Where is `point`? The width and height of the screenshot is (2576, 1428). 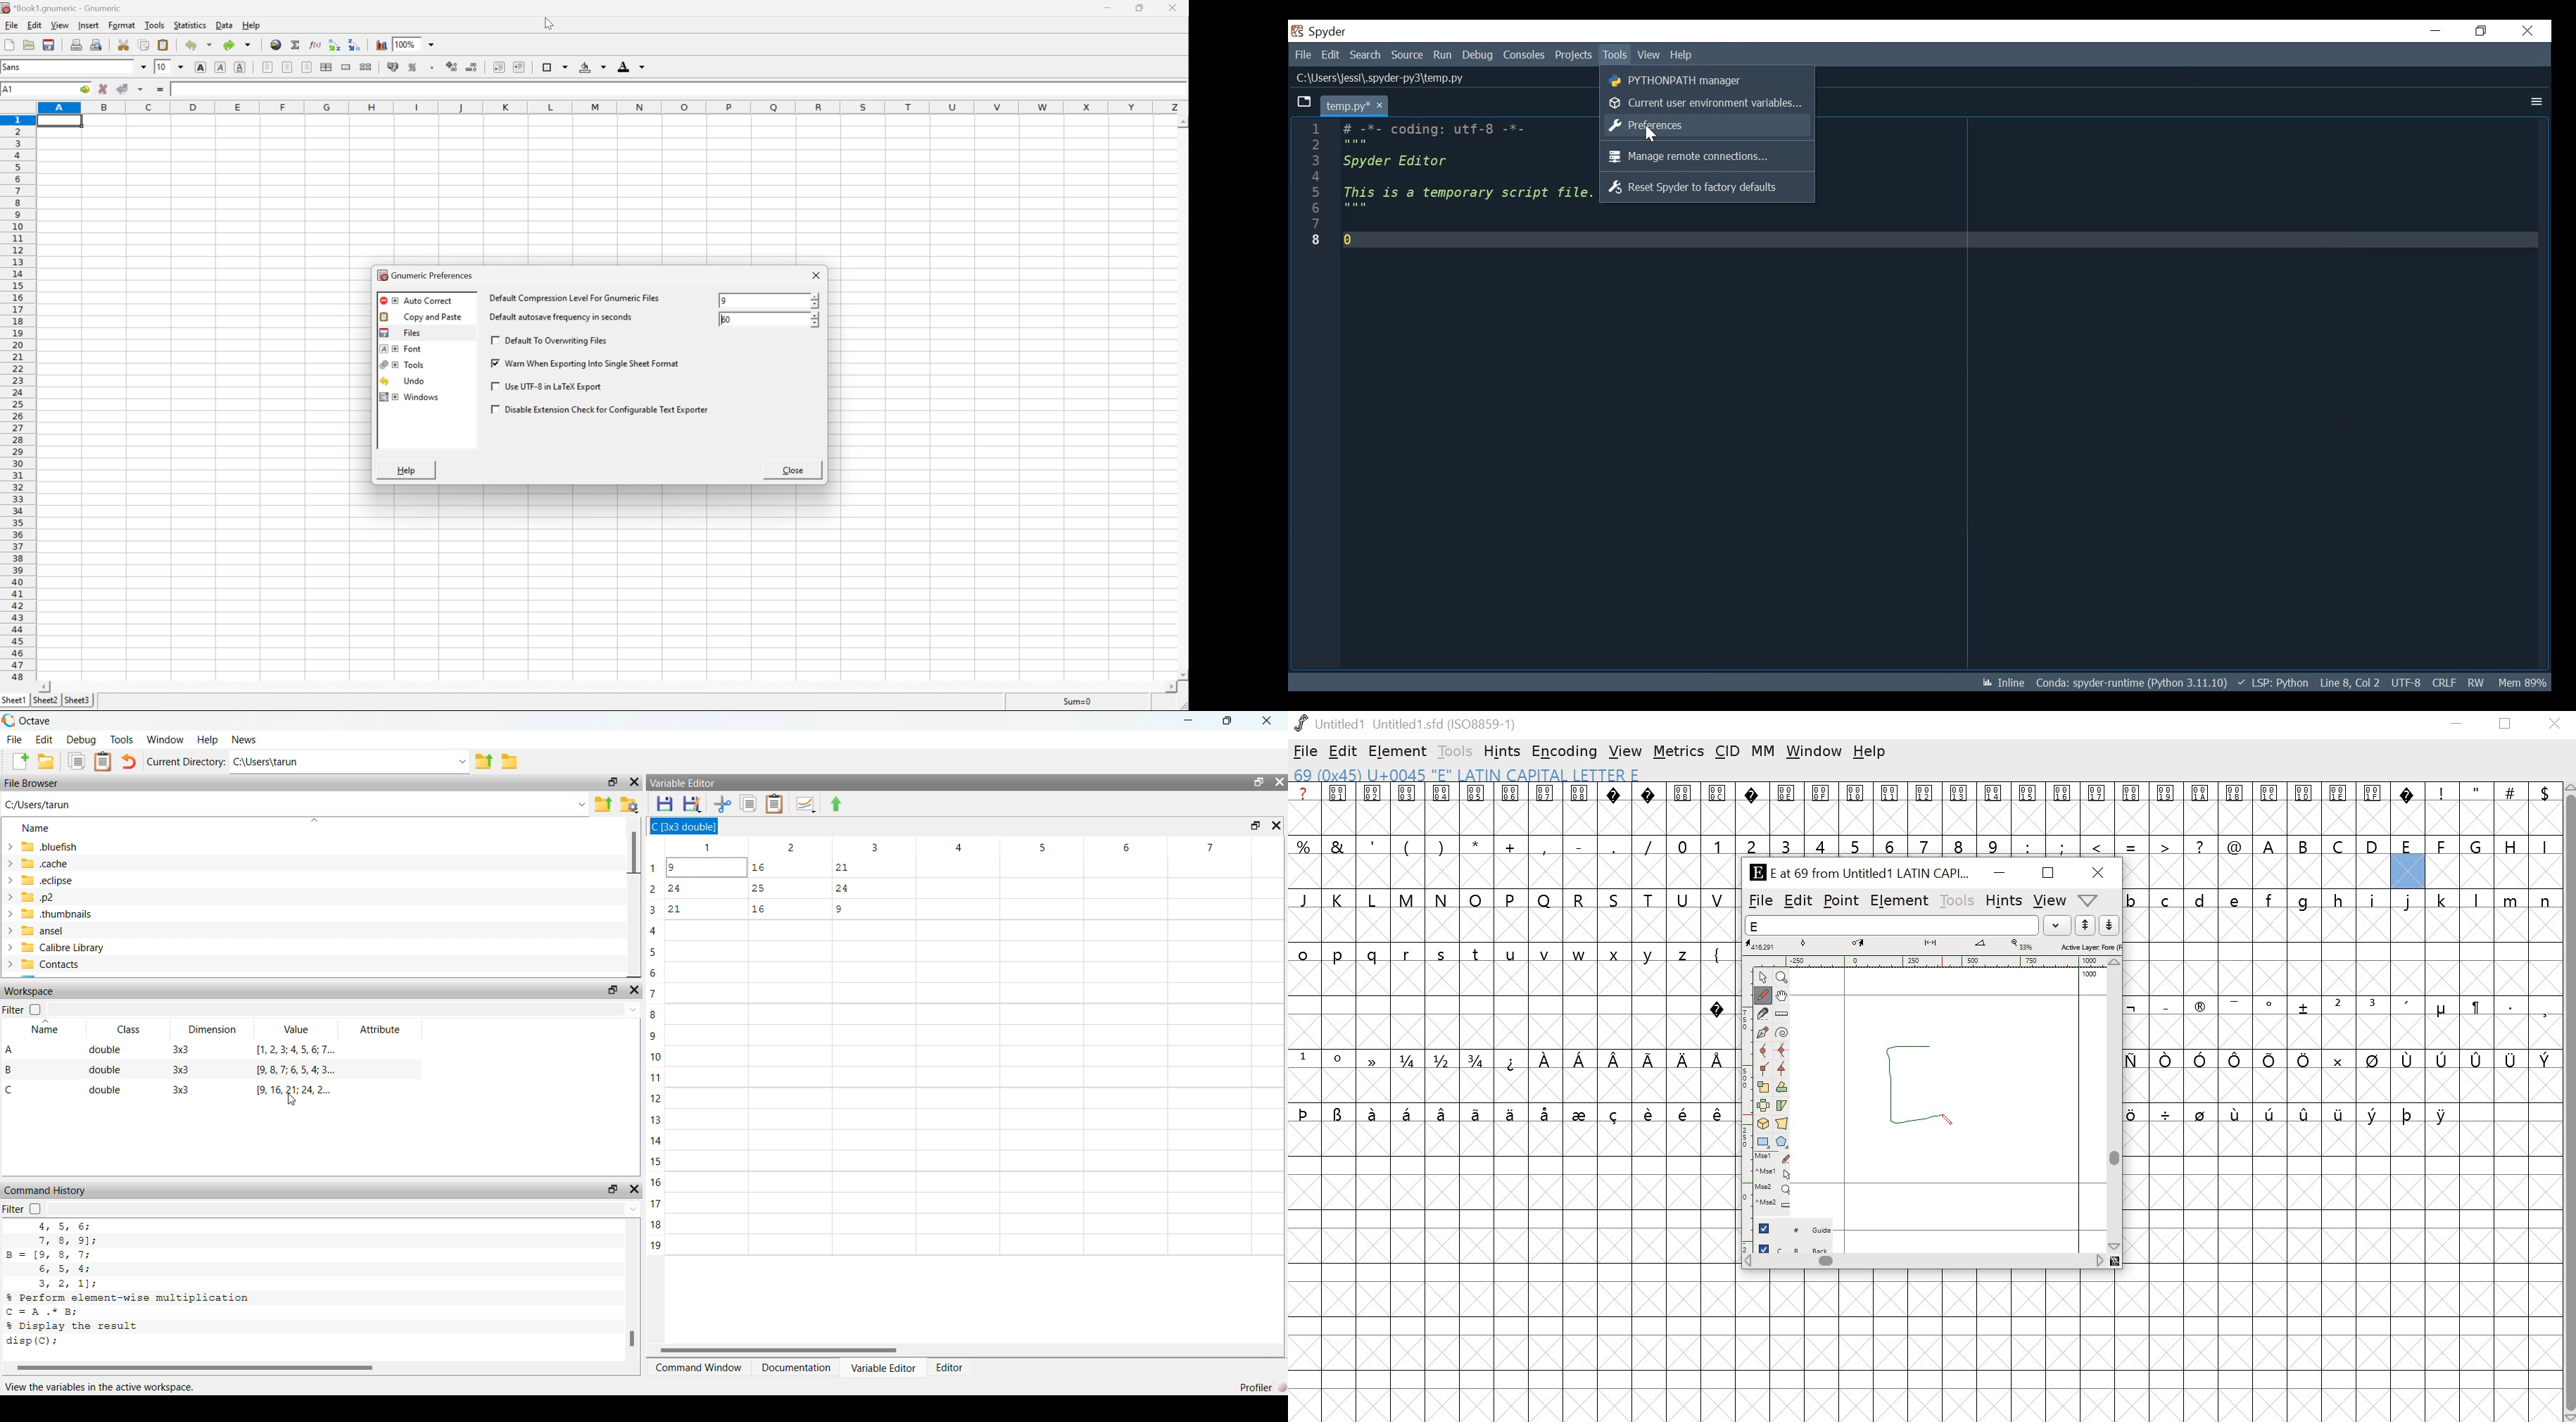
point is located at coordinates (1841, 901).